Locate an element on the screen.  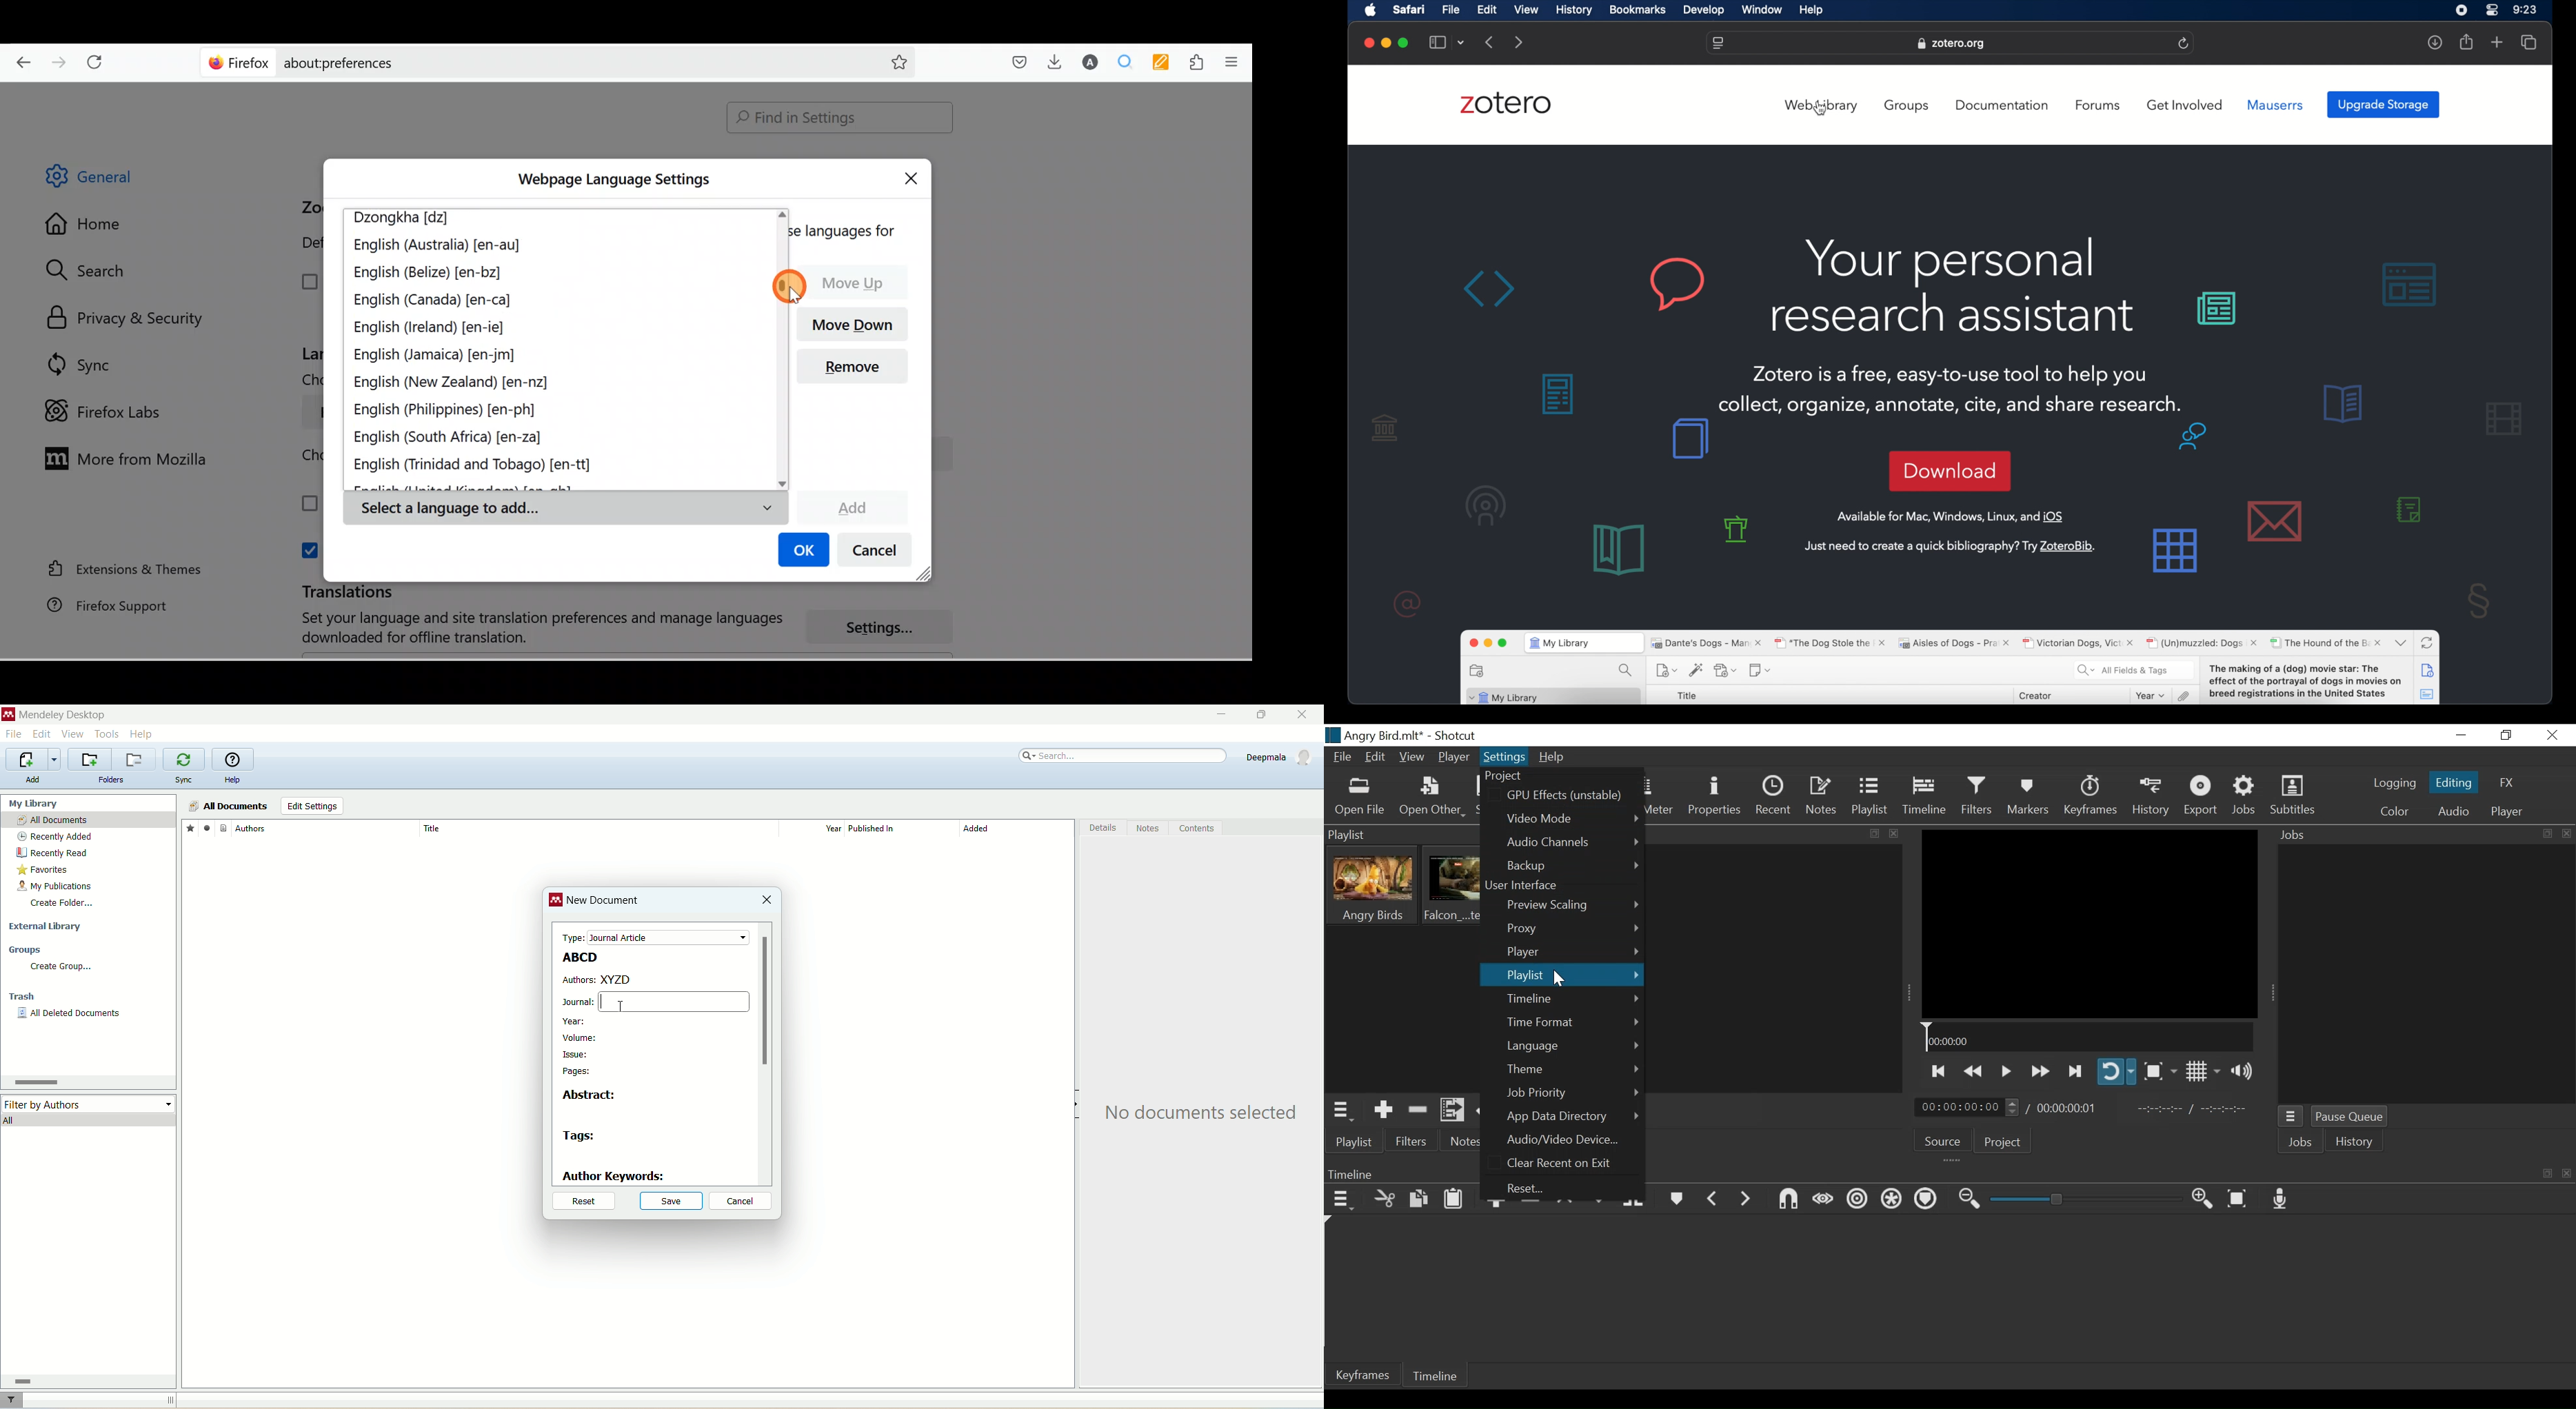
Clip is located at coordinates (1454, 885).